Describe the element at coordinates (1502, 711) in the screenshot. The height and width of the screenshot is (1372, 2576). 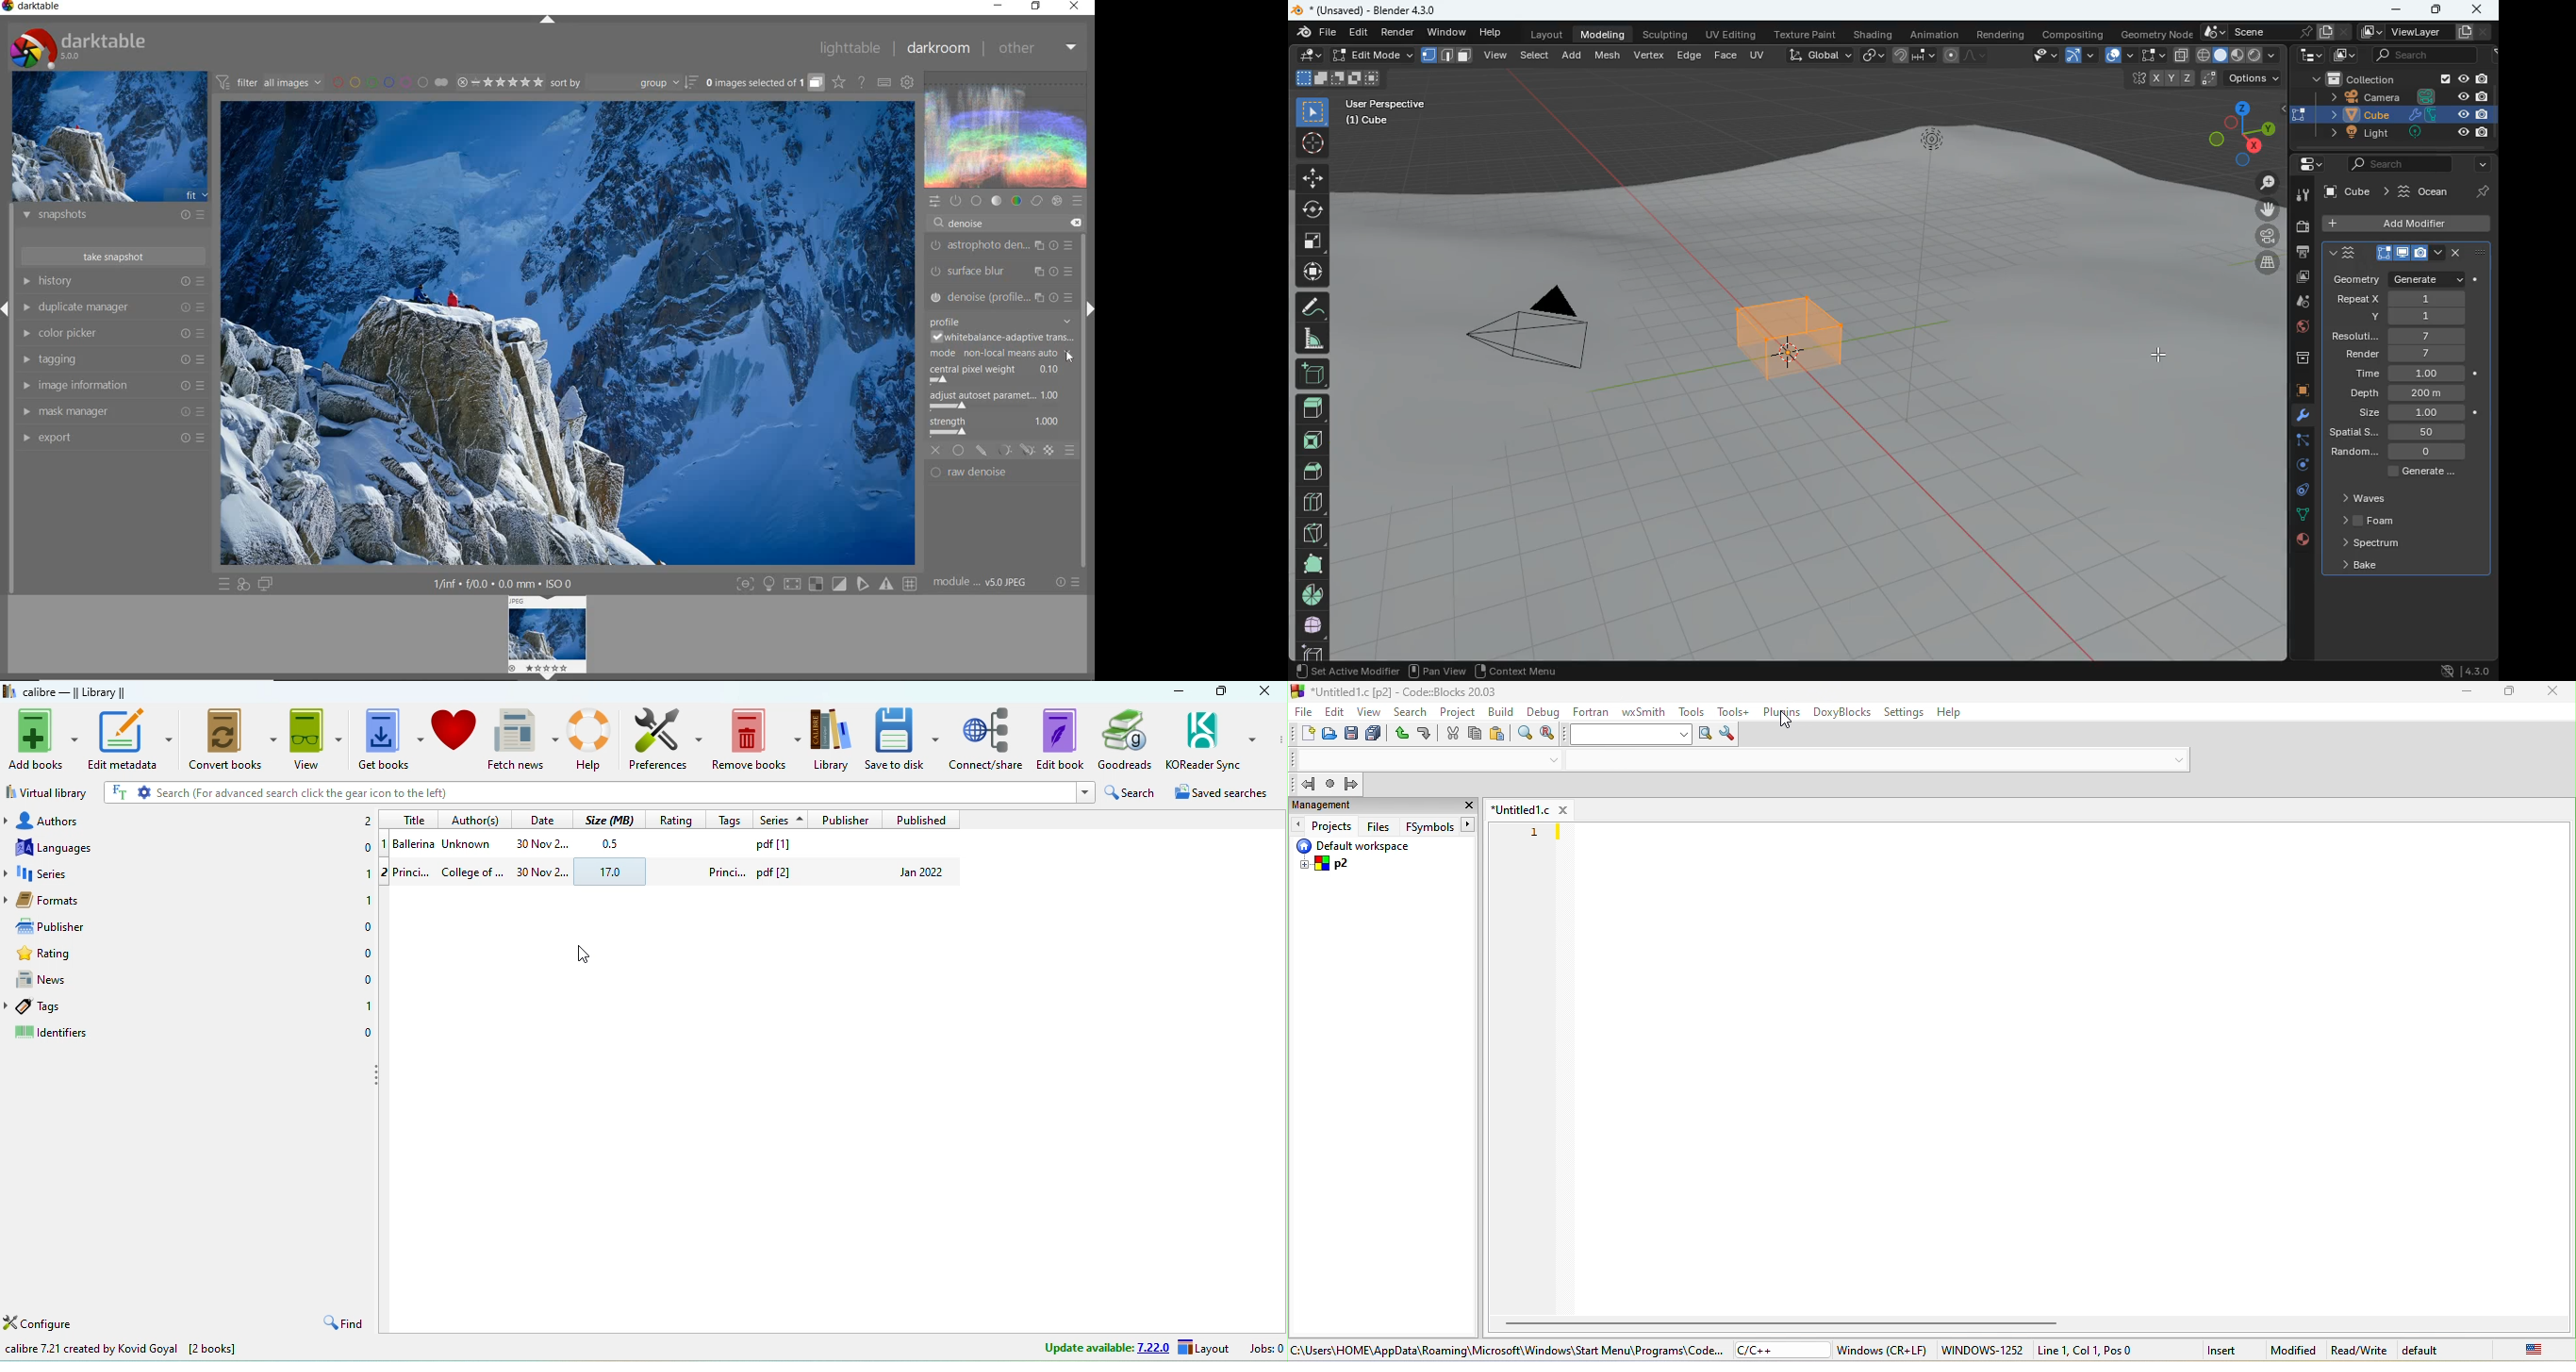
I see `build` at that location.